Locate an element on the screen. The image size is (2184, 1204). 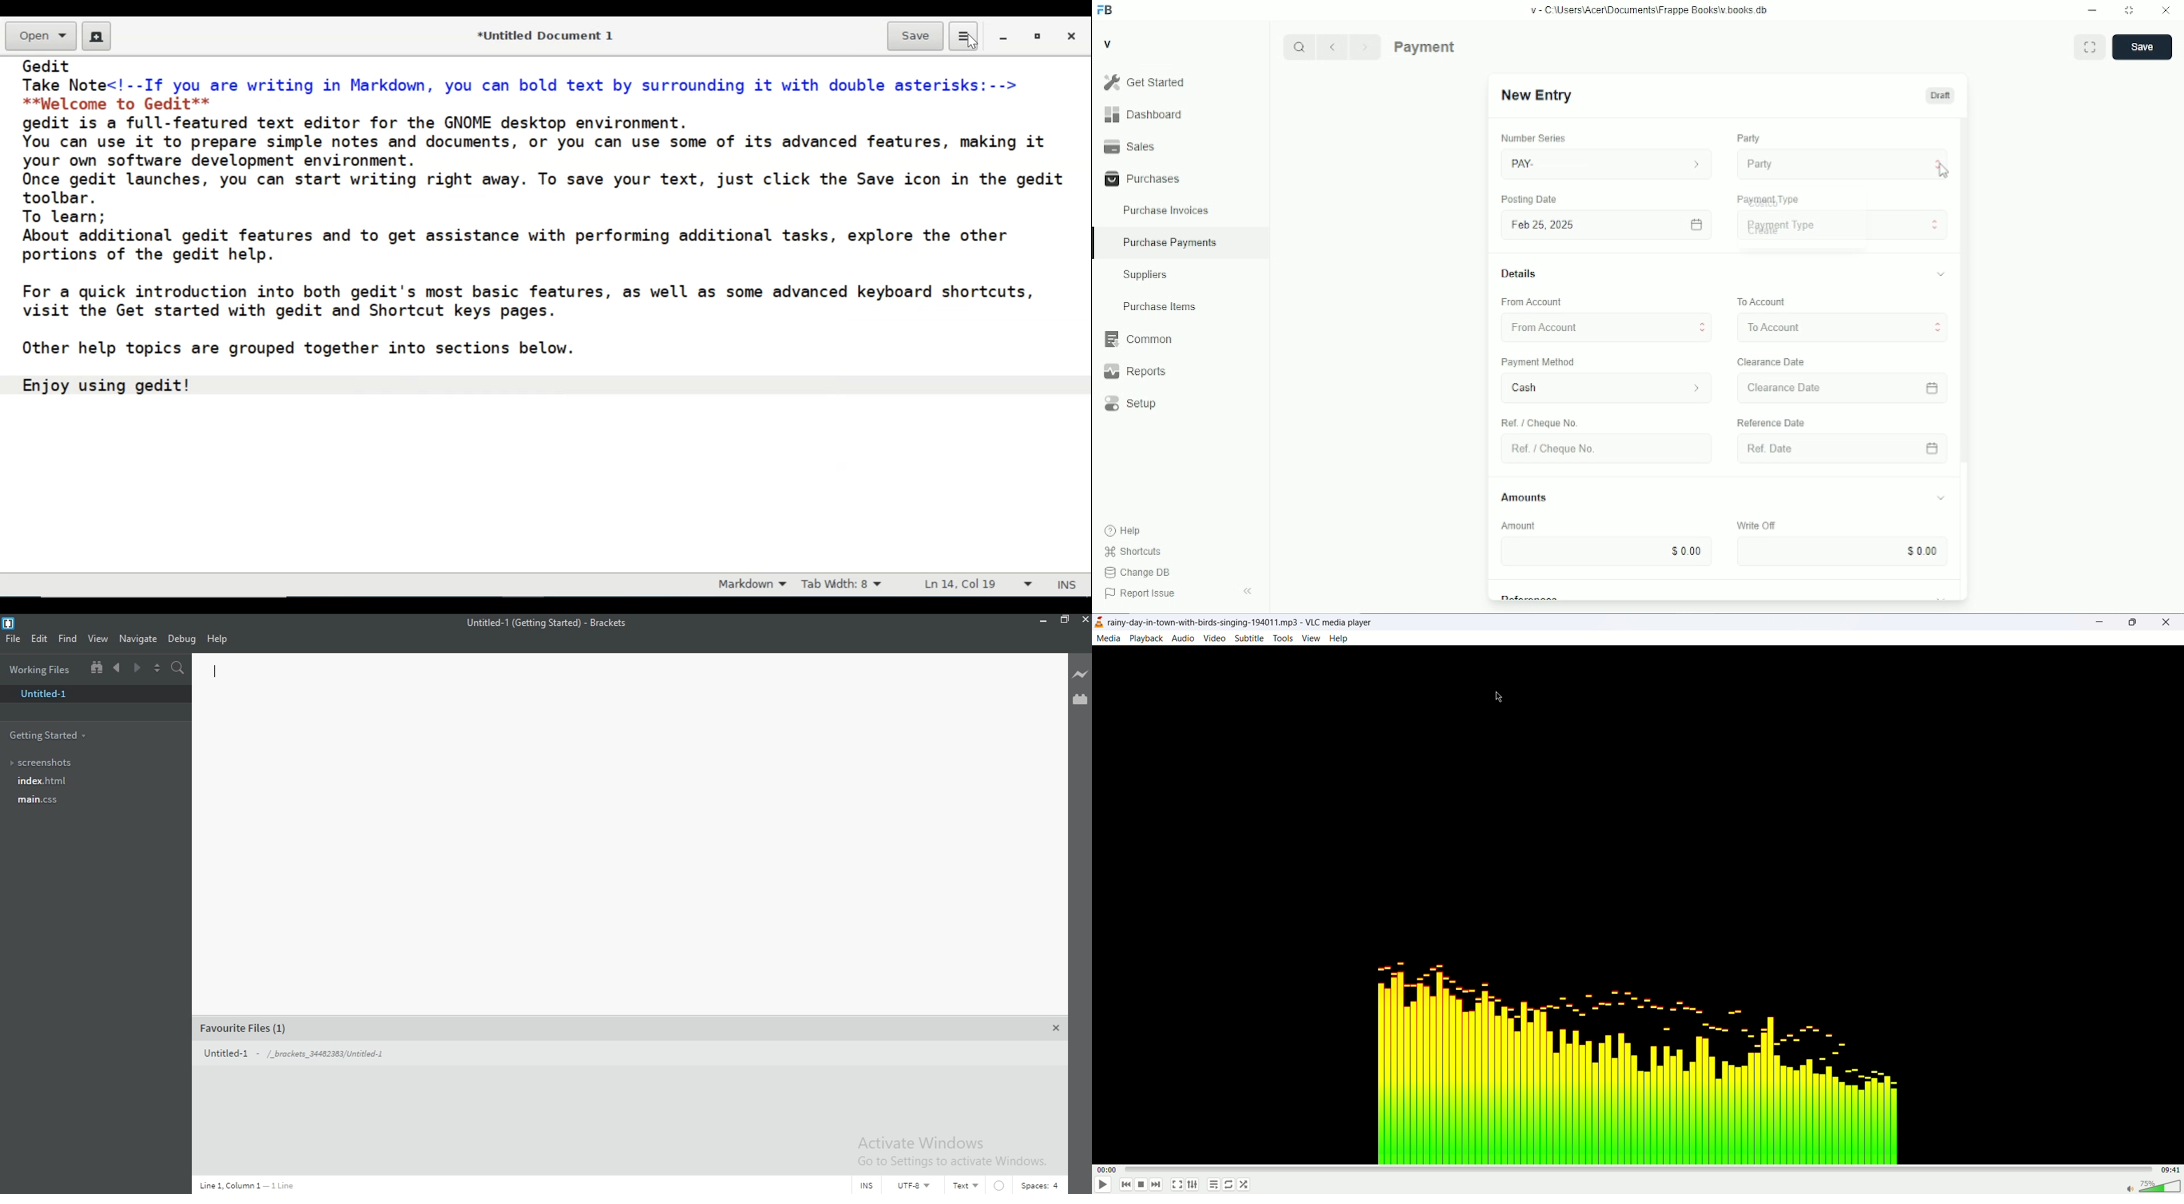
Party is located at coordinates (1843, 162).